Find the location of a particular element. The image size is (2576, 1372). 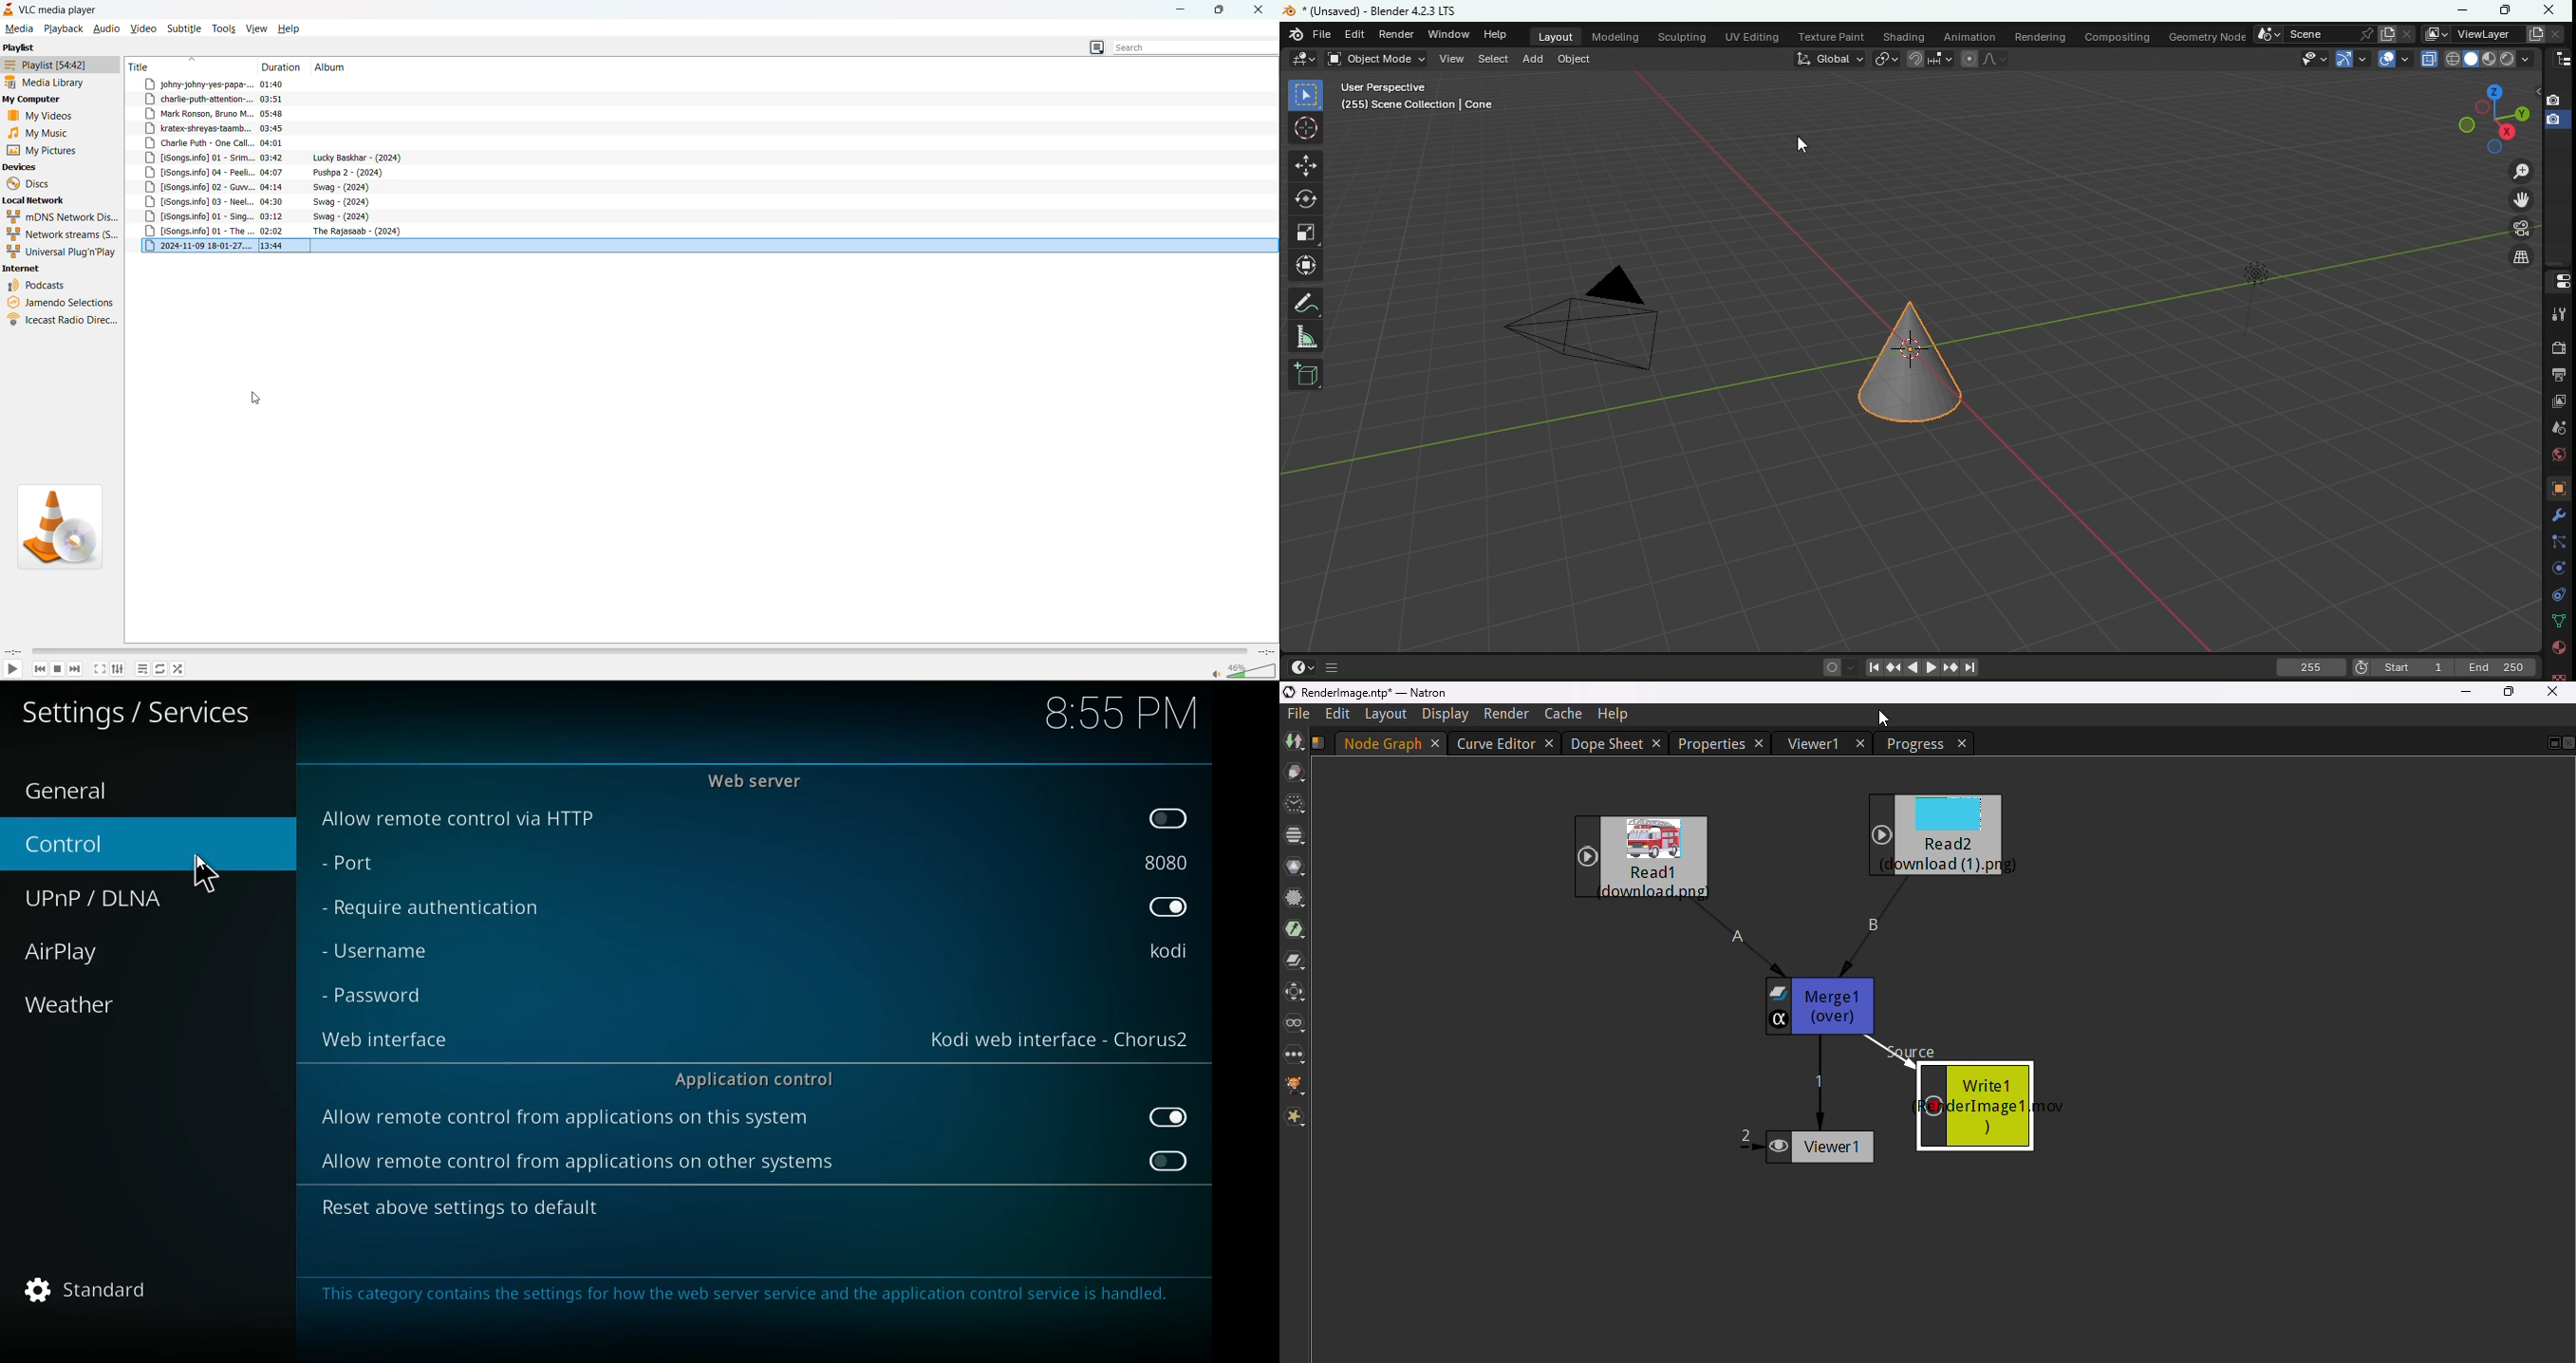

Animation is located at coordinates (1969, 36).